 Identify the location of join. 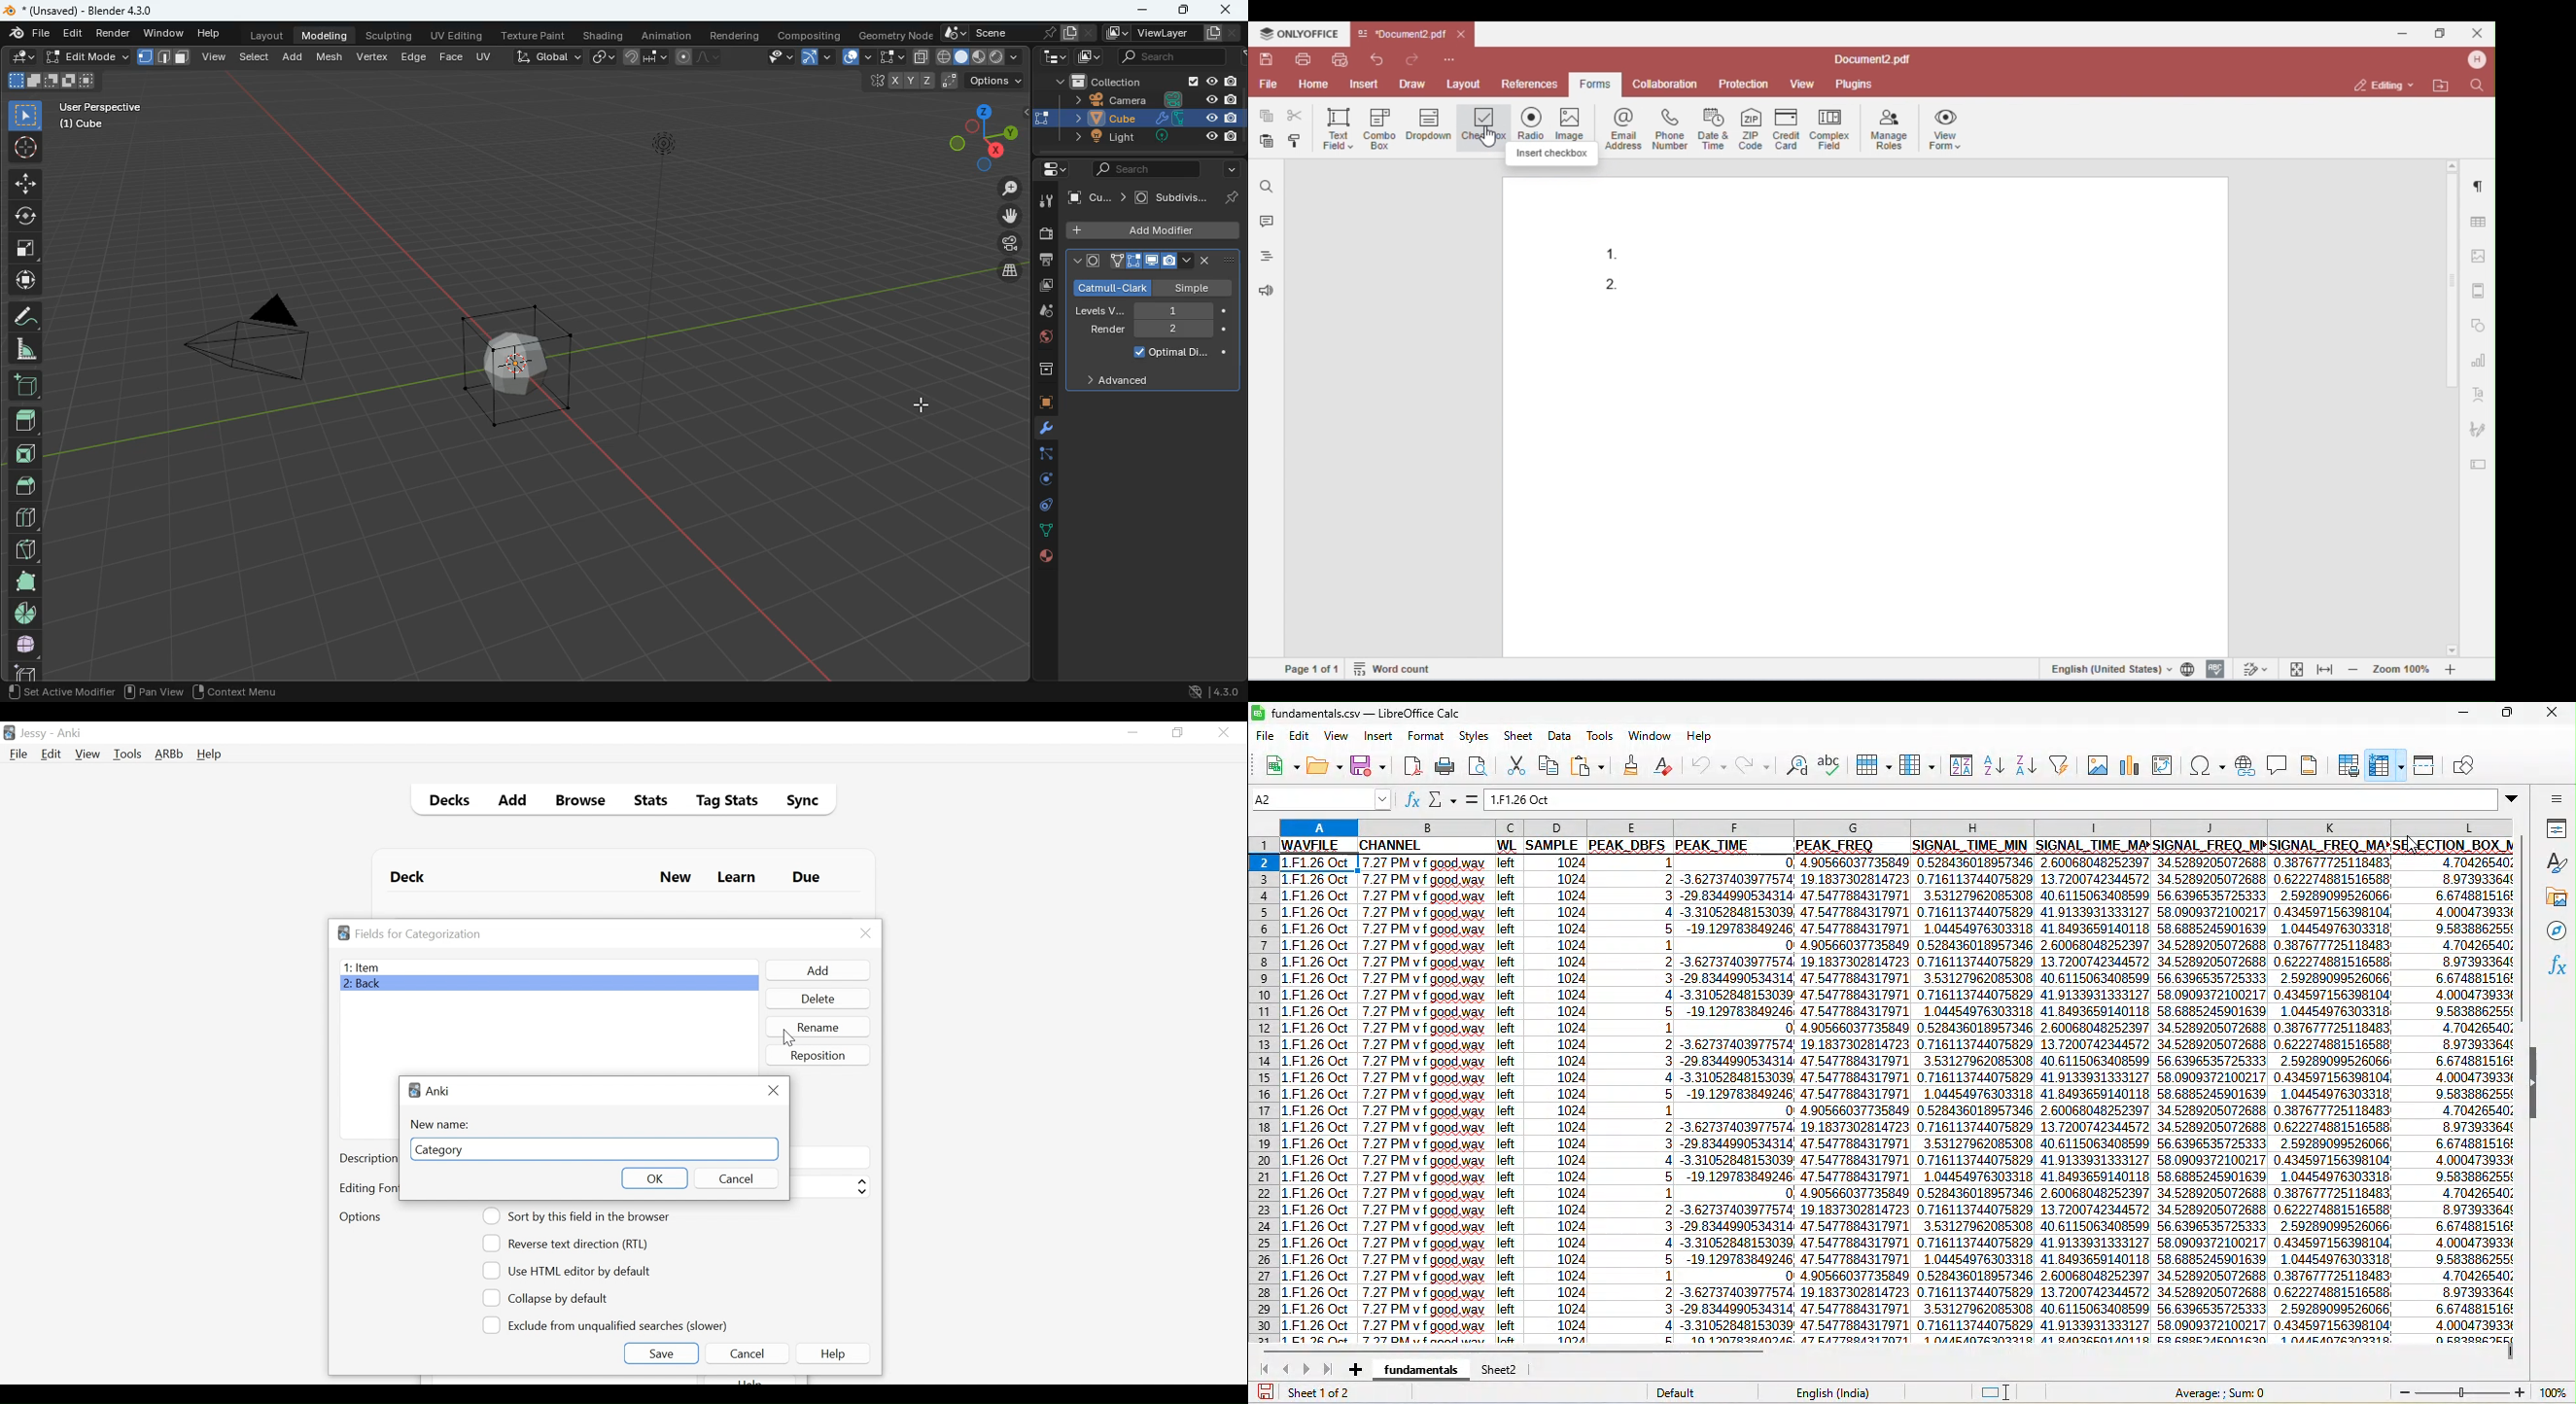
(642, 56).